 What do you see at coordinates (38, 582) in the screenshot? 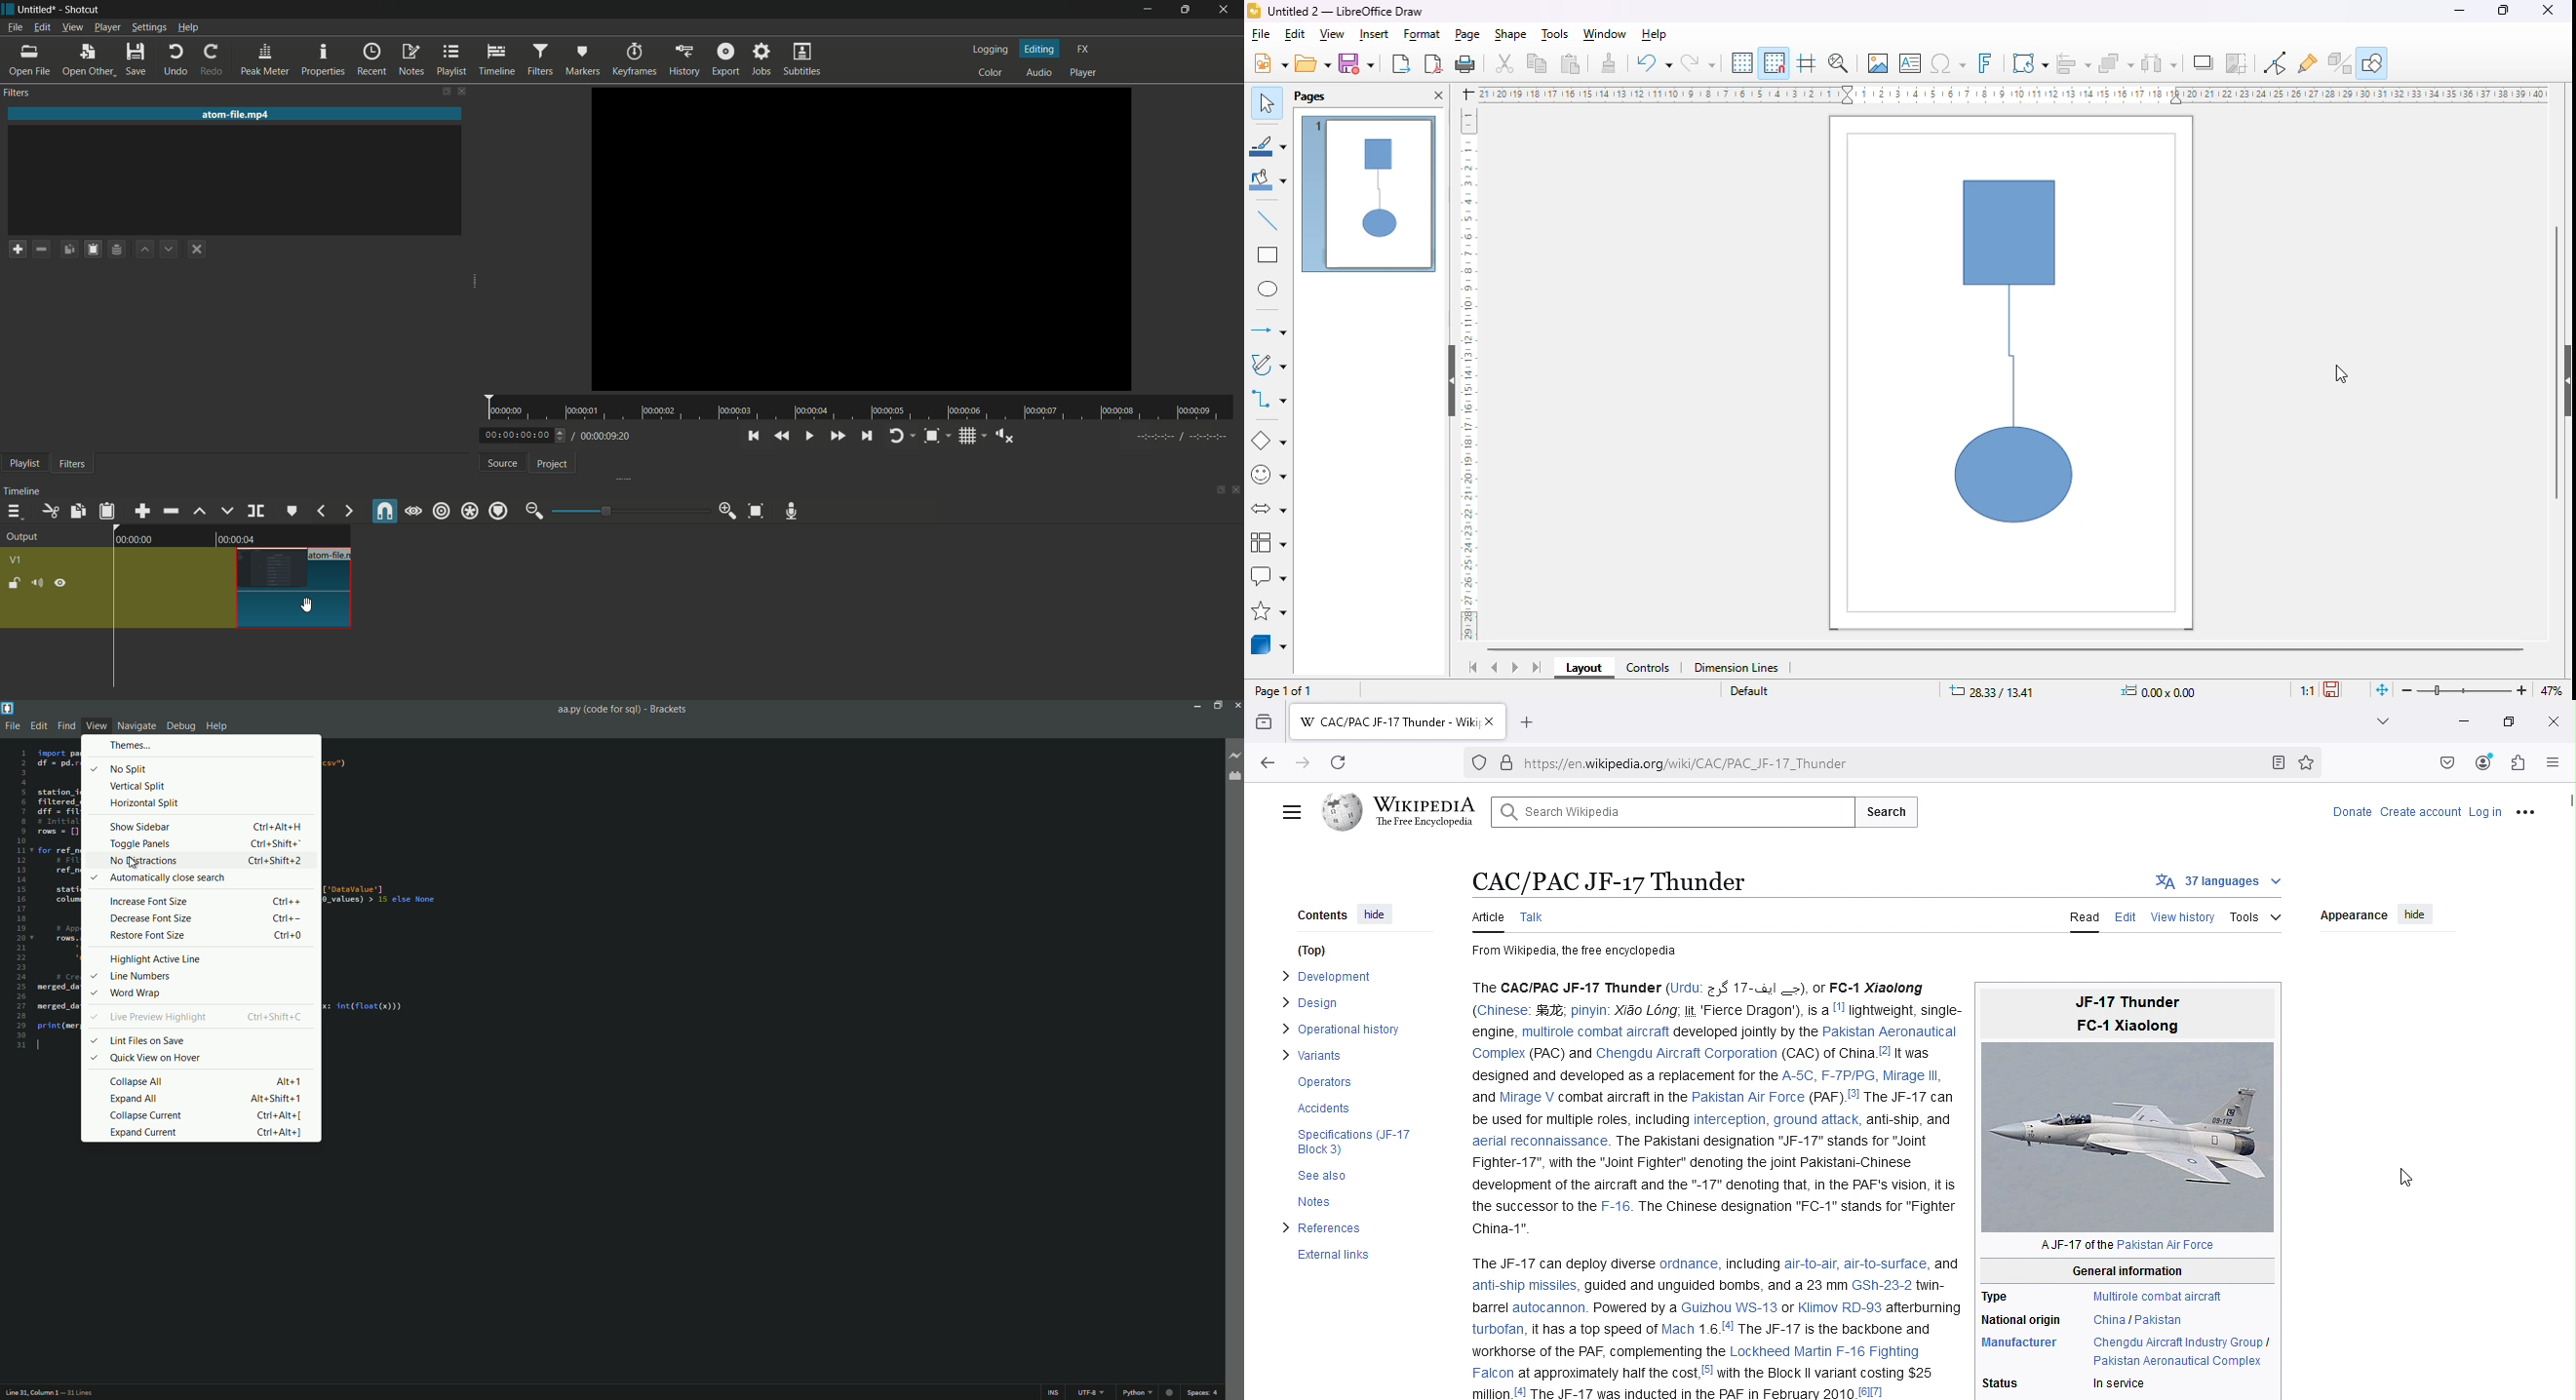
I see `mute/unmute` at bounding box center [38, 582].